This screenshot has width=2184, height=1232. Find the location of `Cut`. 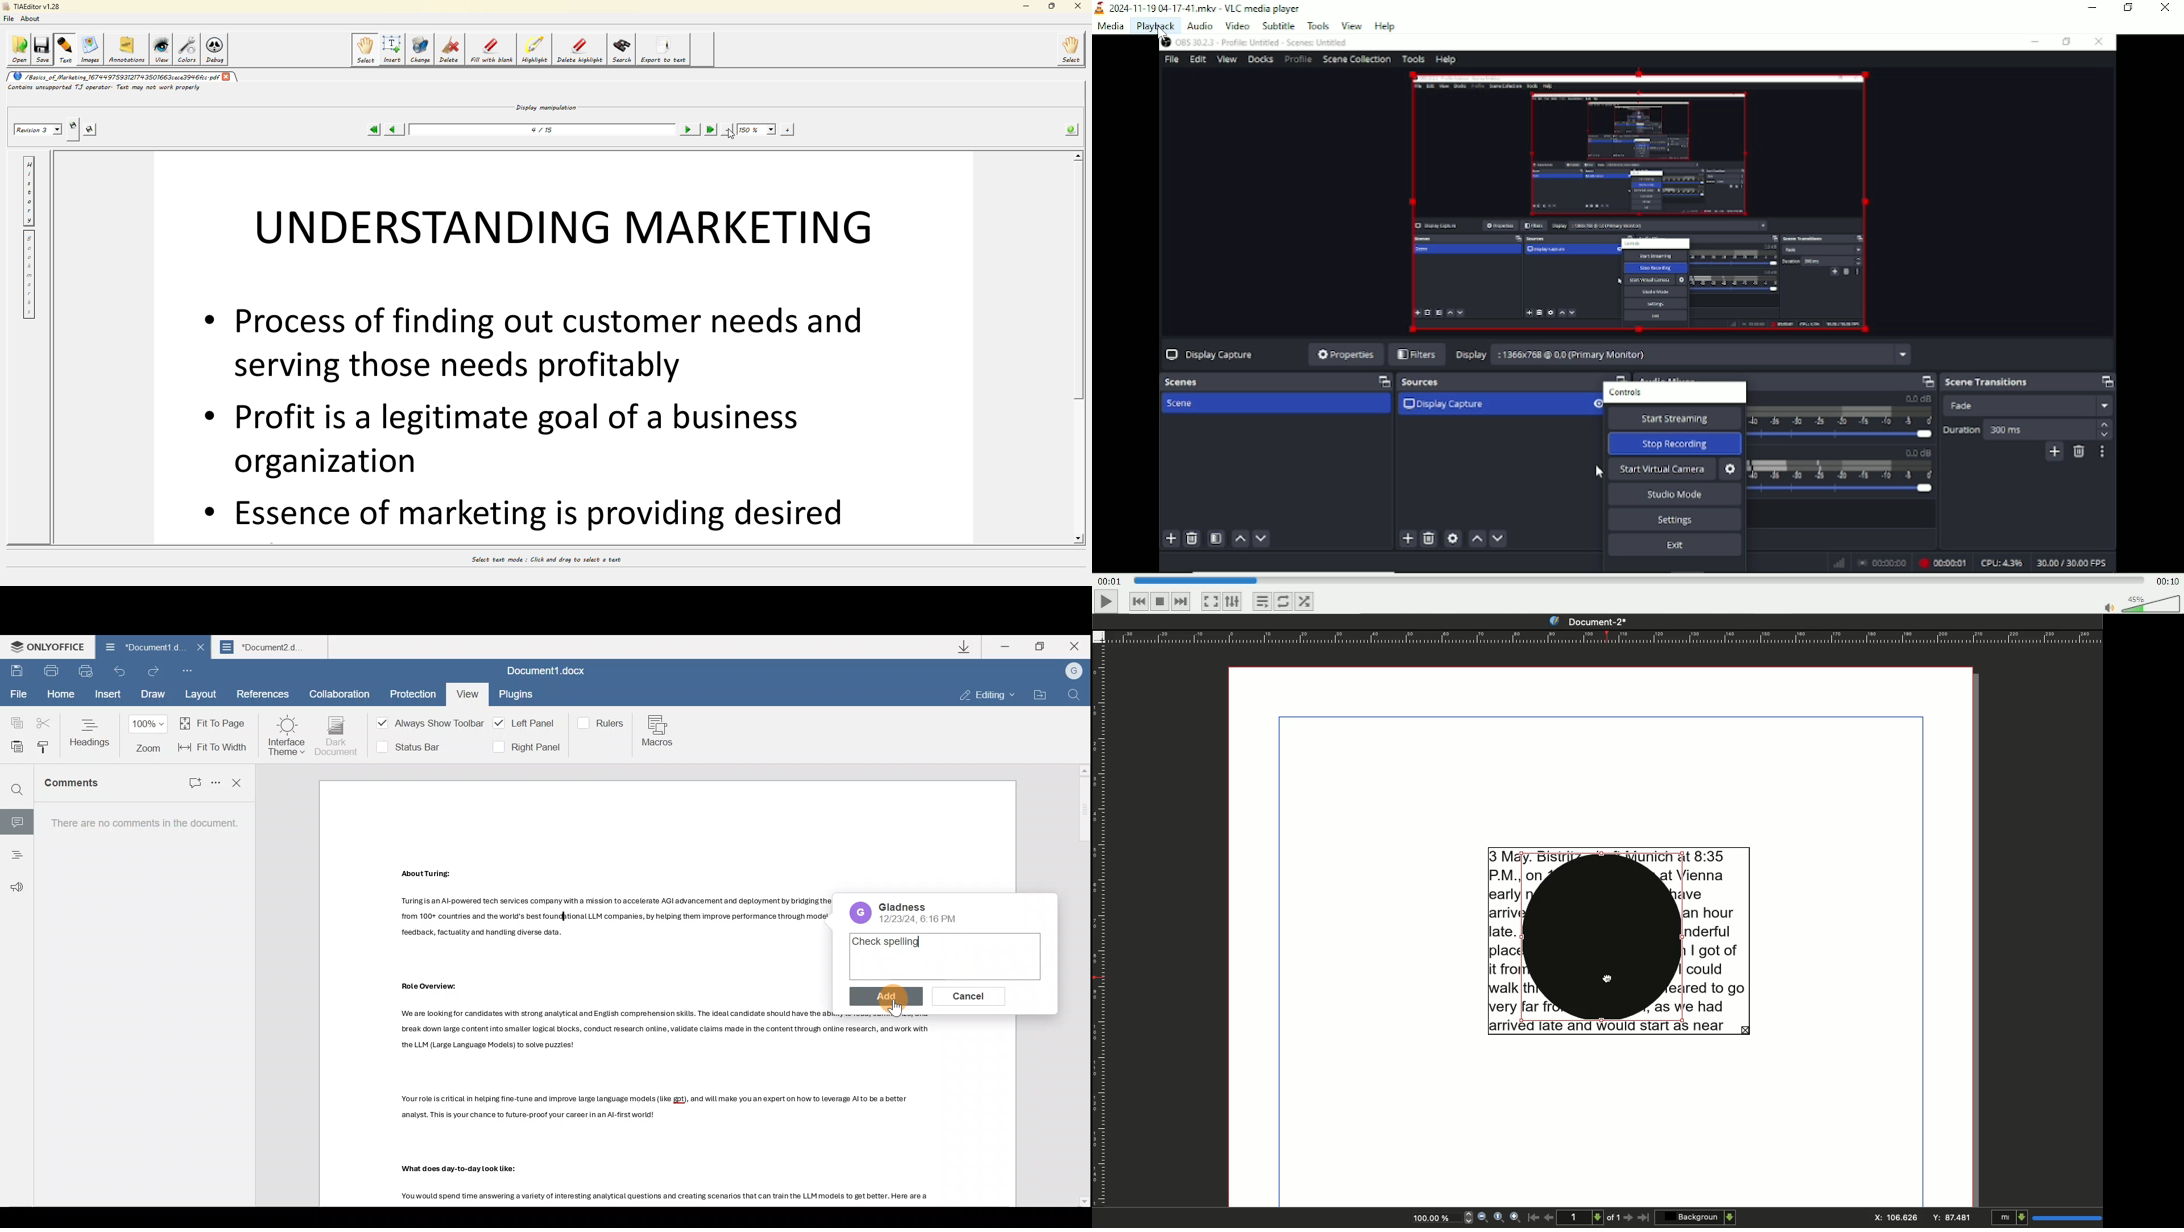

Cut is located at coordinates (44, 719).